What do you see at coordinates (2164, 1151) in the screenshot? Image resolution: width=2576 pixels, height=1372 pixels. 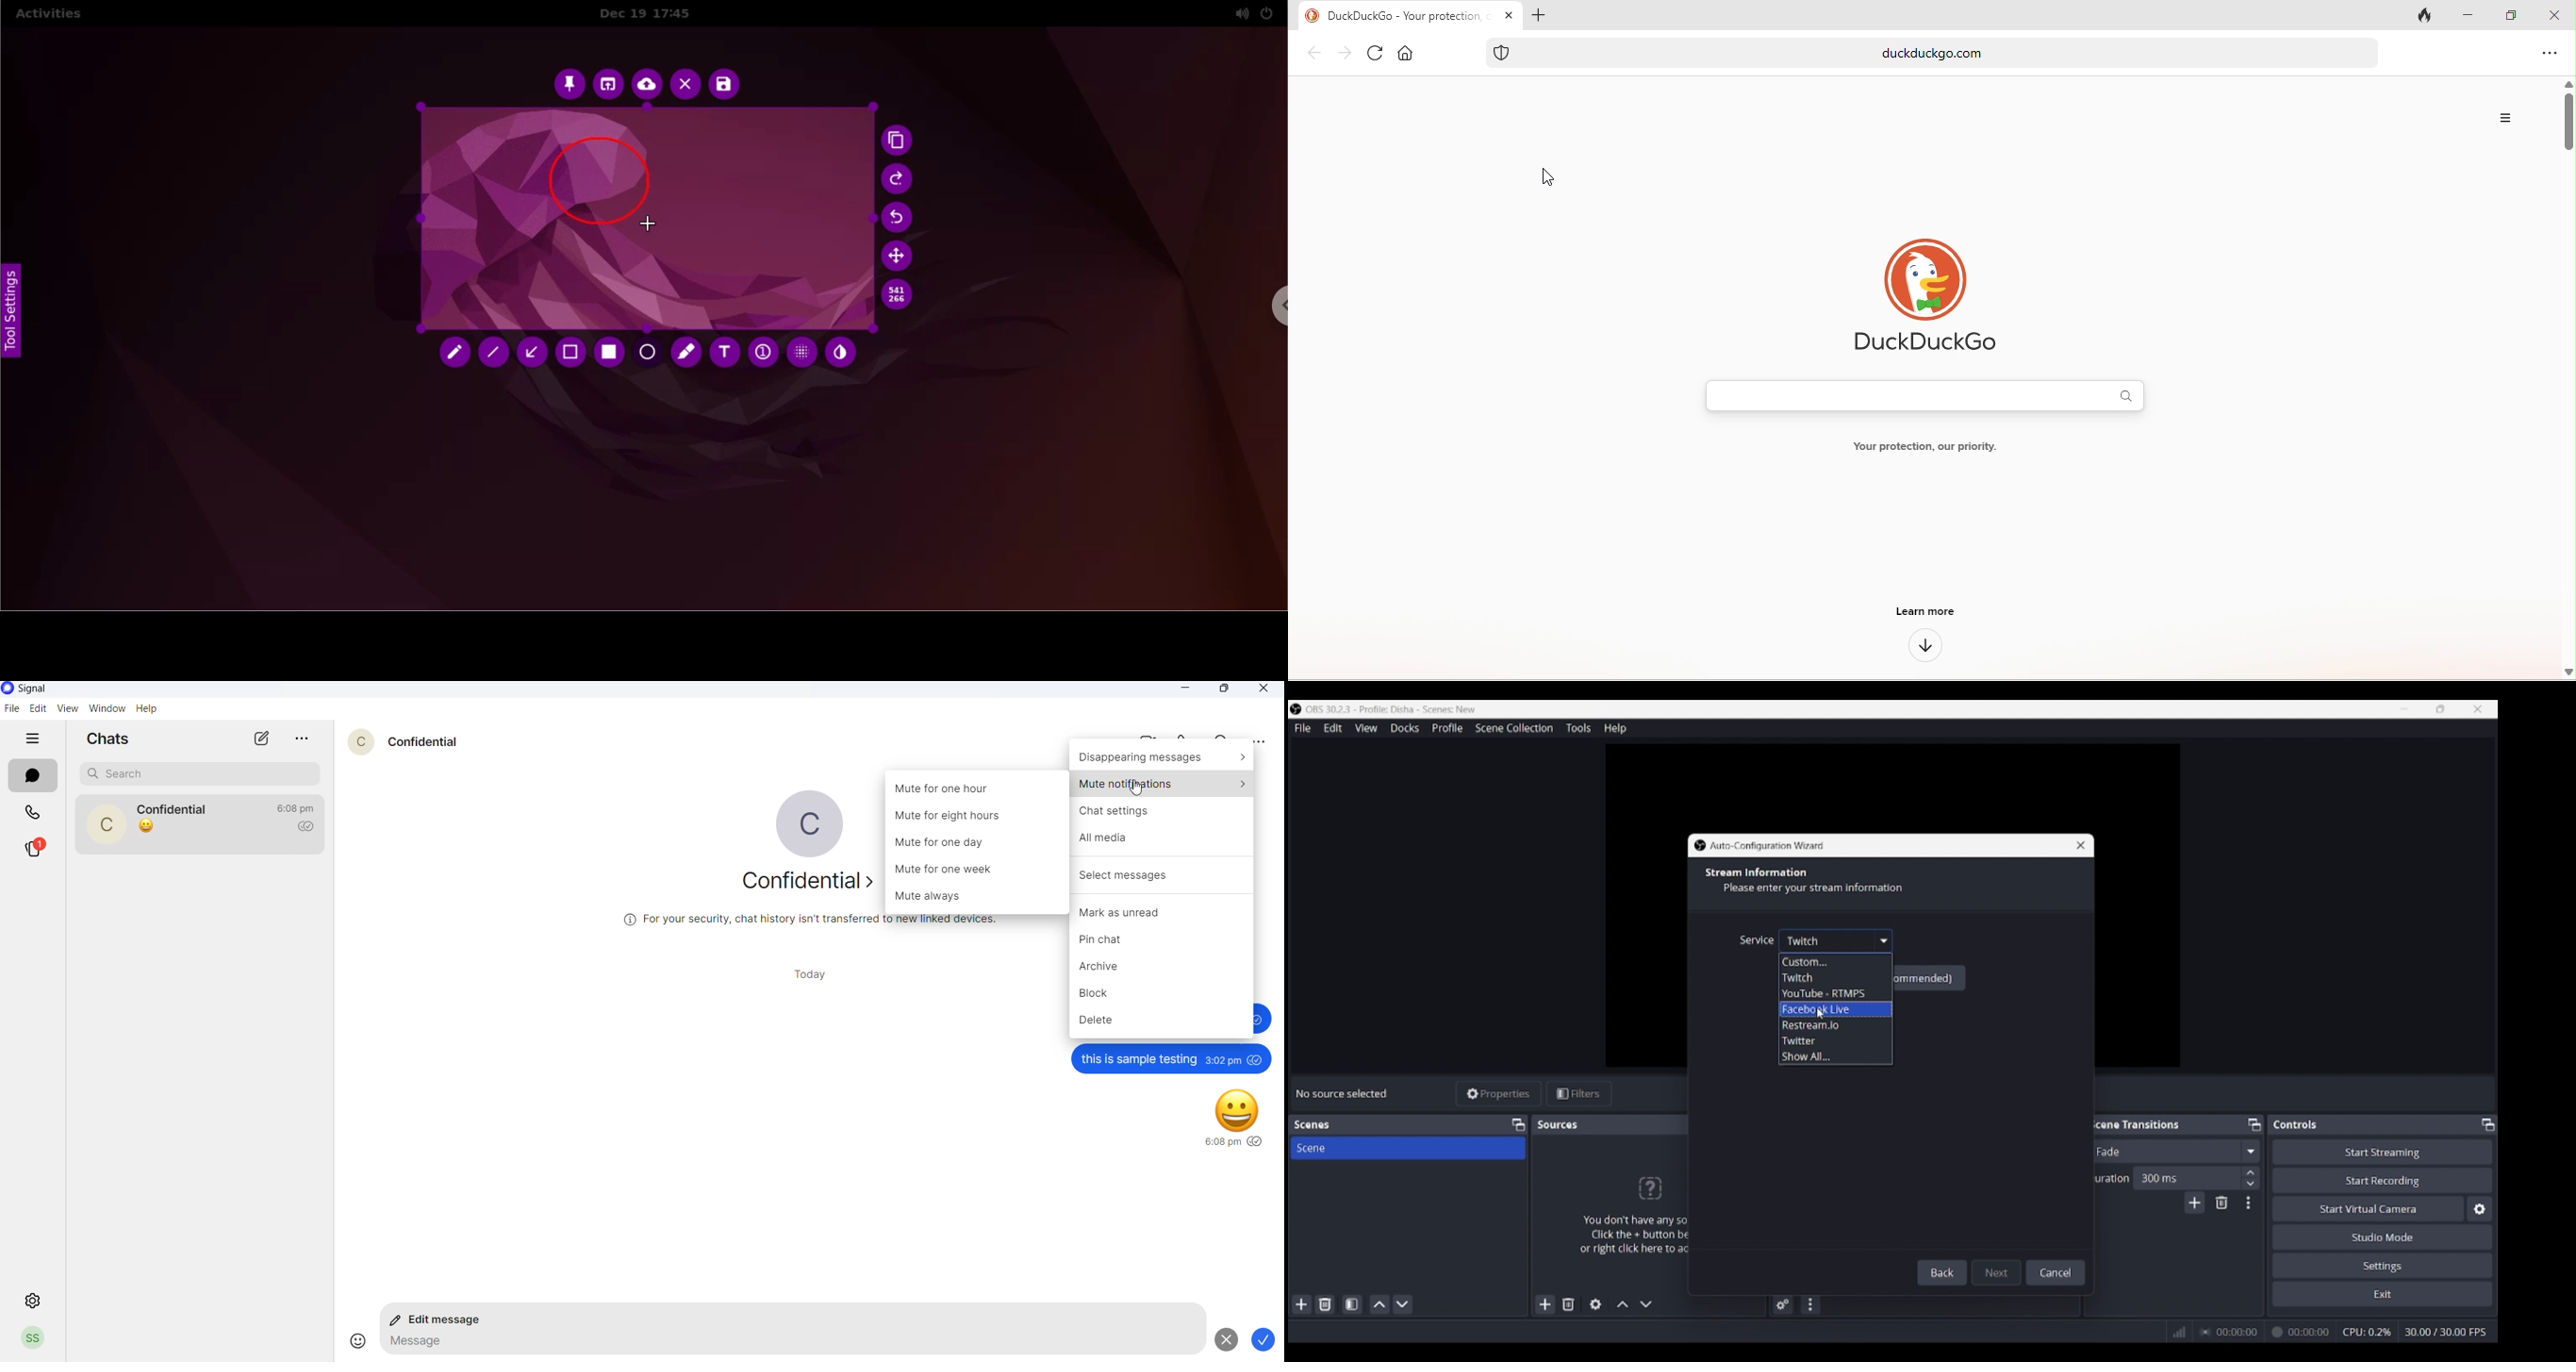 I see `Current fade` at bounding box center [2164, 1151].